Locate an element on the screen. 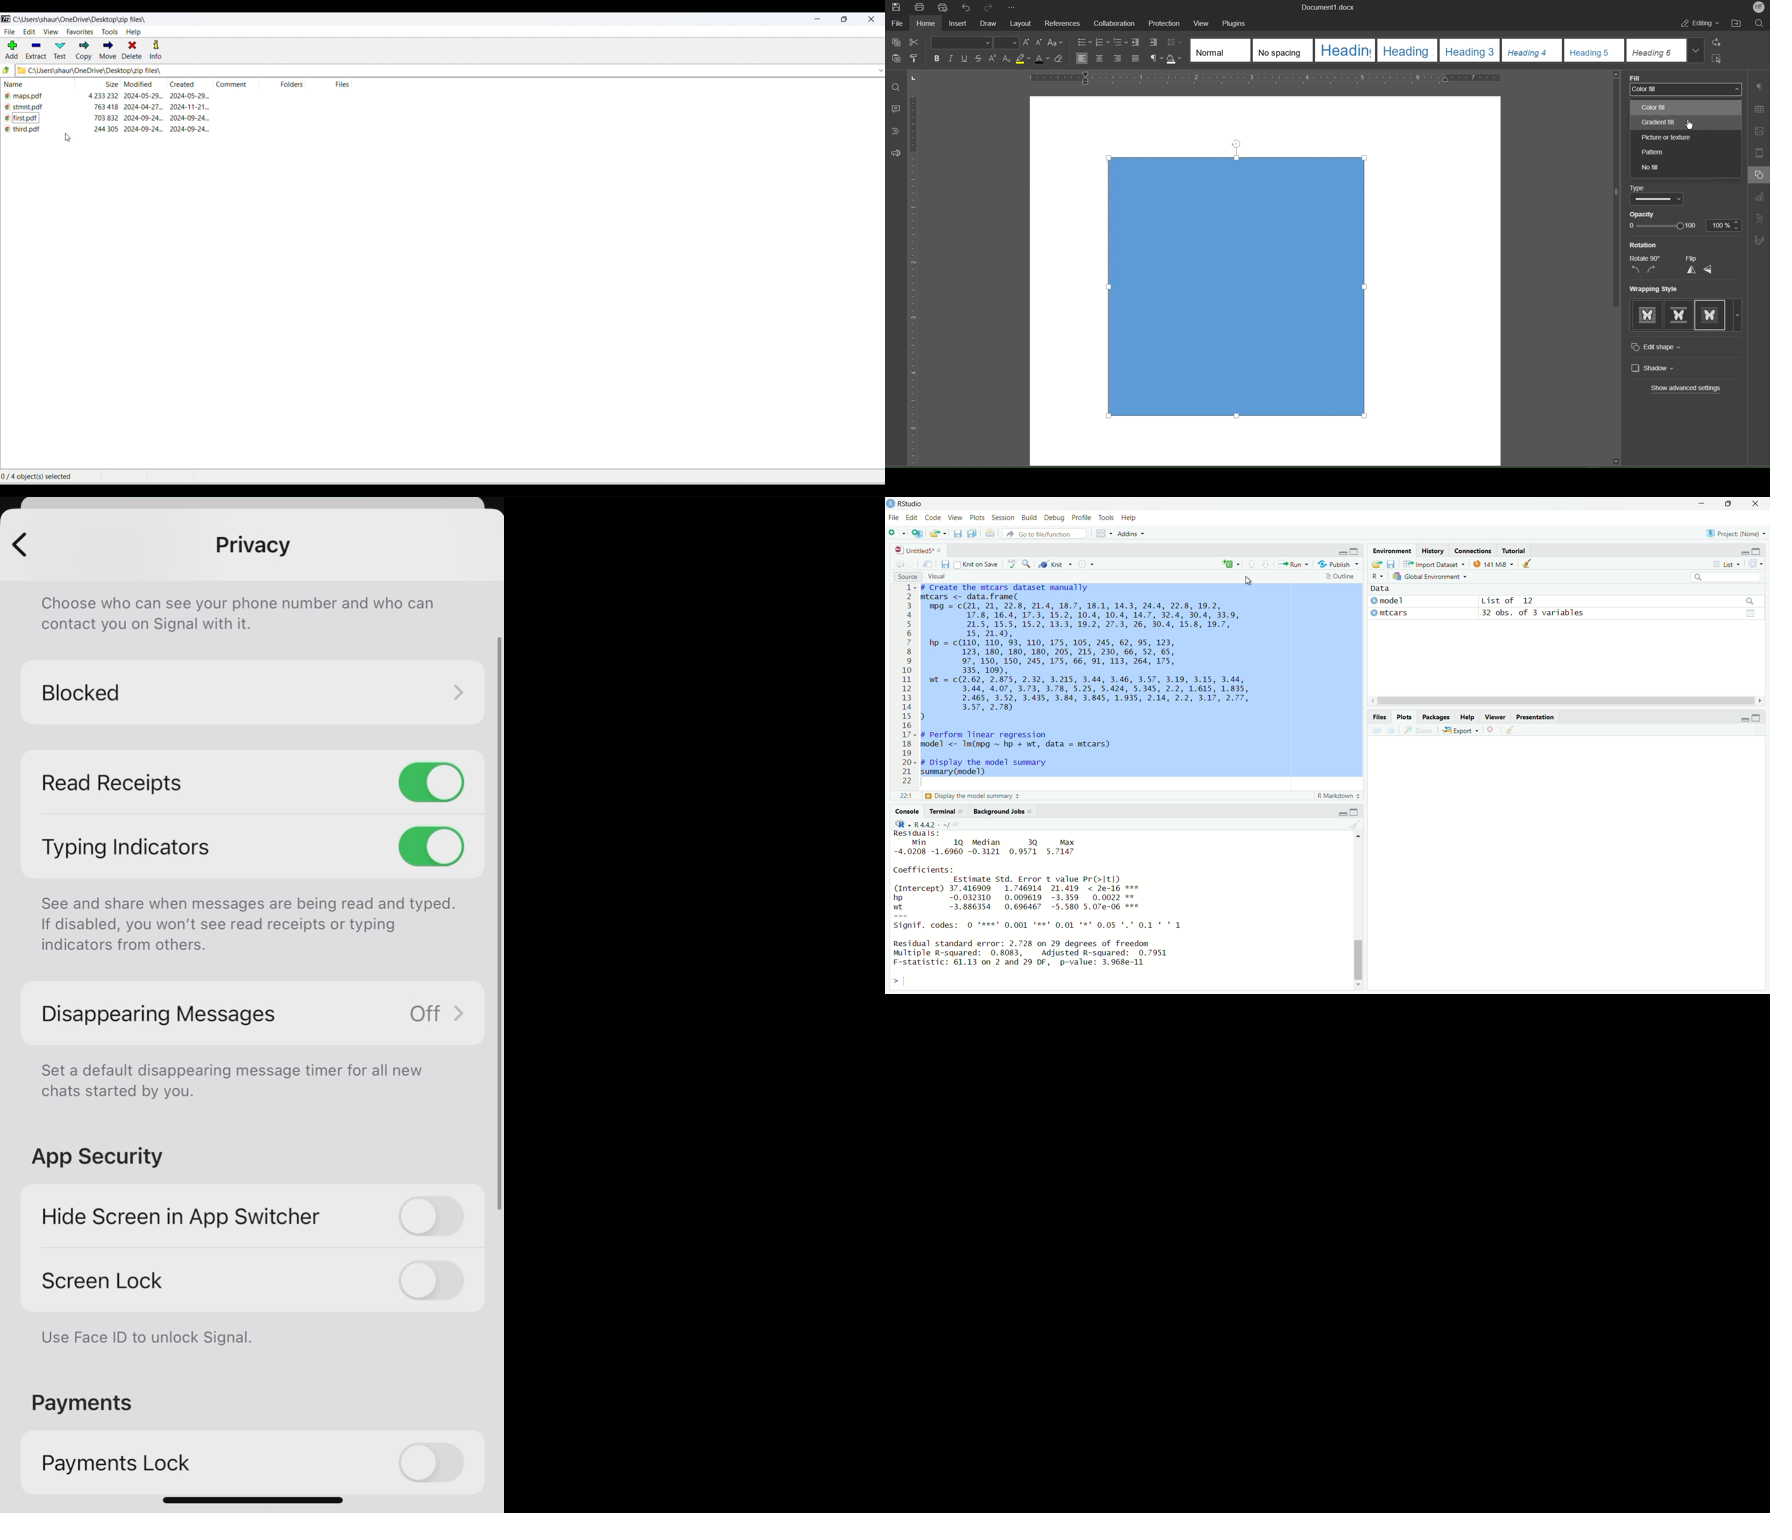 The height and width of the screenshot is (1540, 1792). Color Fill is located at coordinates (1654, 108).